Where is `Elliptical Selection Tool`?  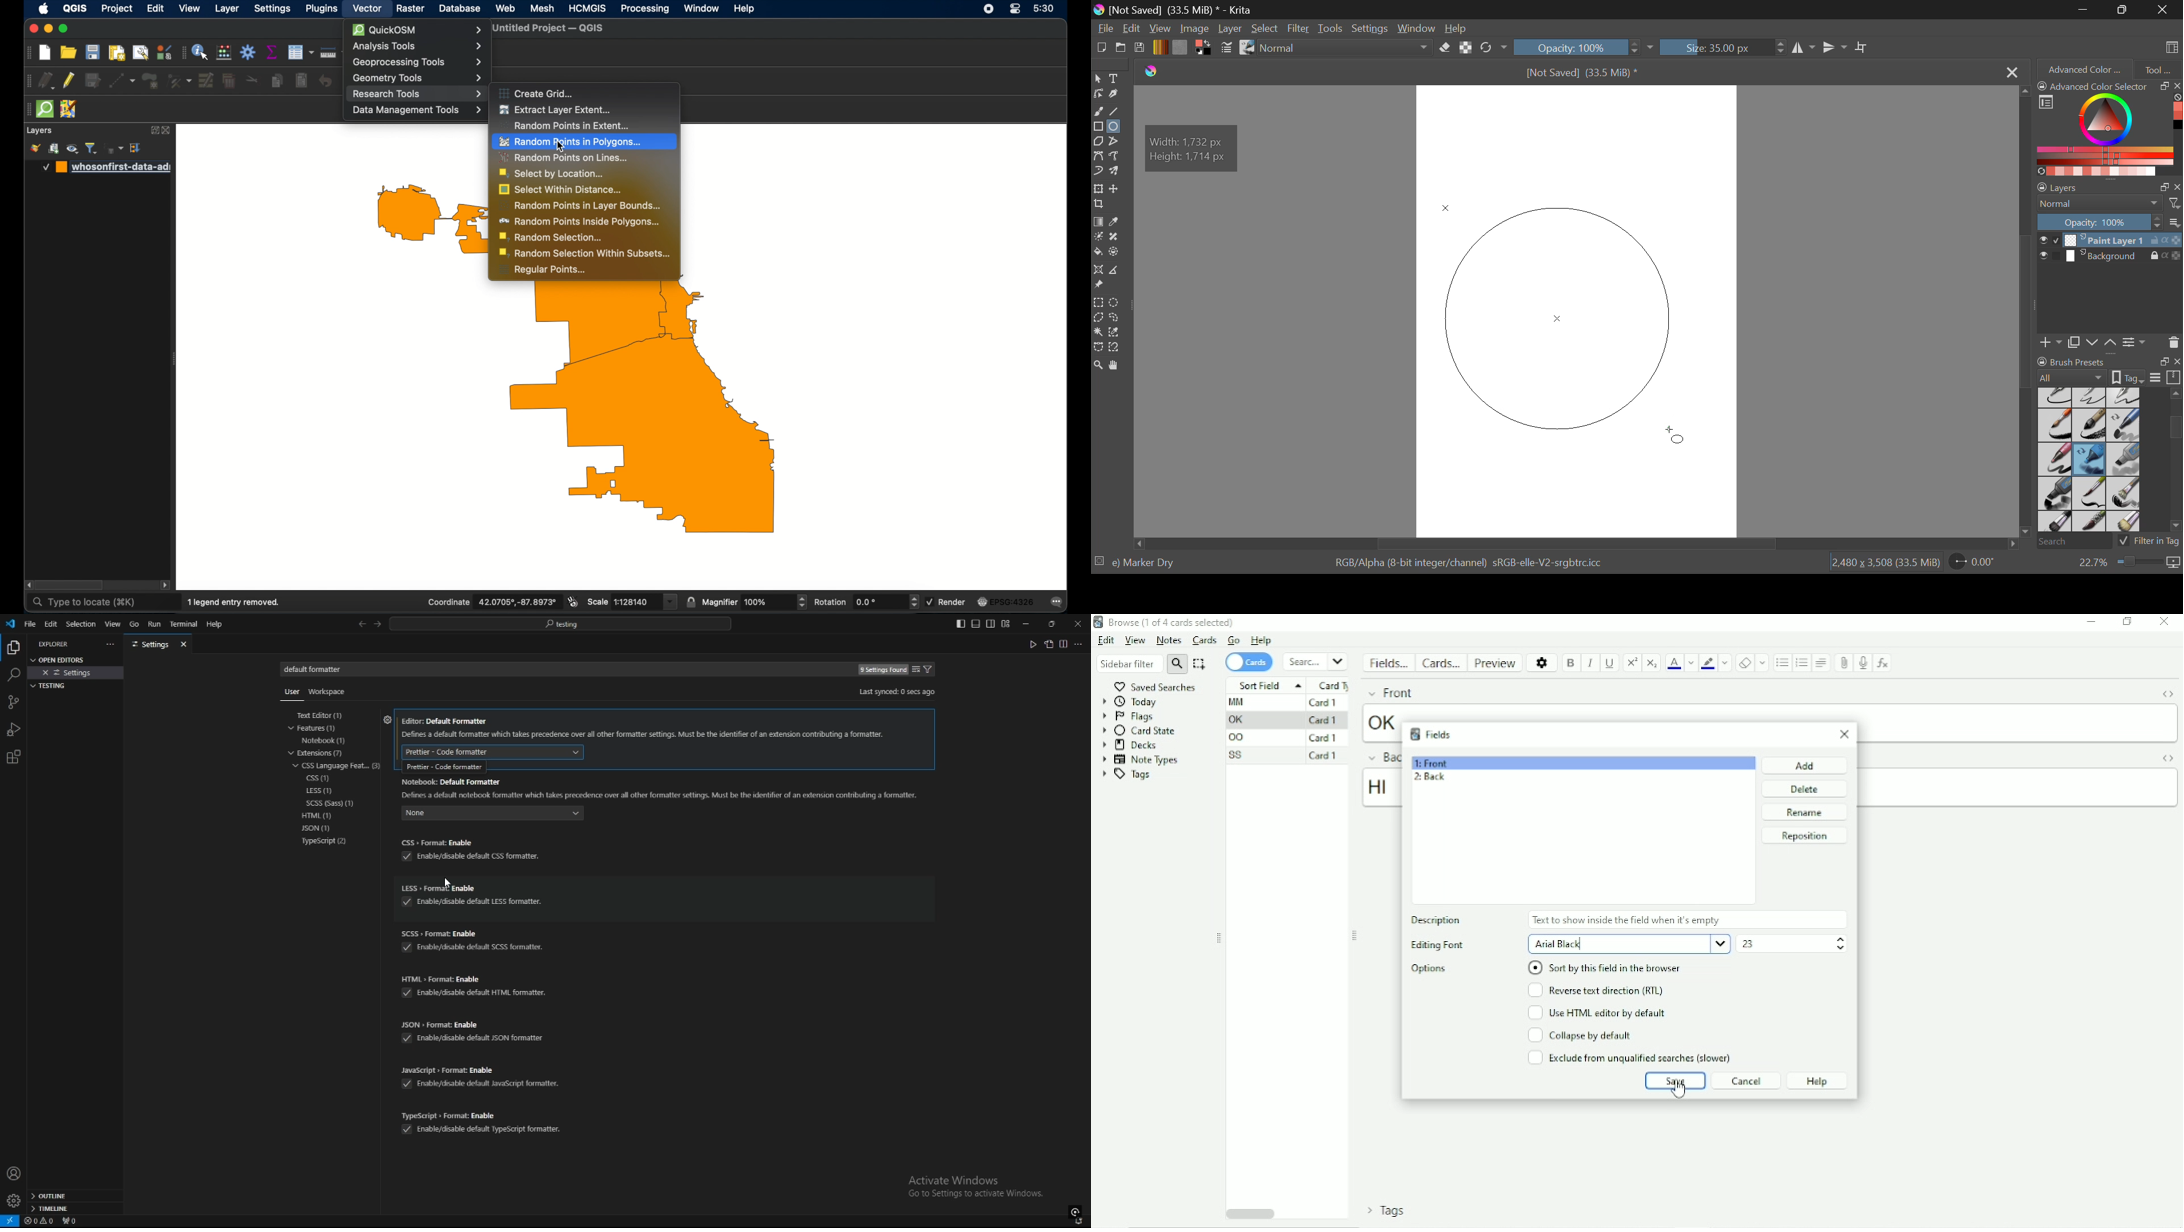
Elliptical Selection Tool is located at coordinates (1114, 303).